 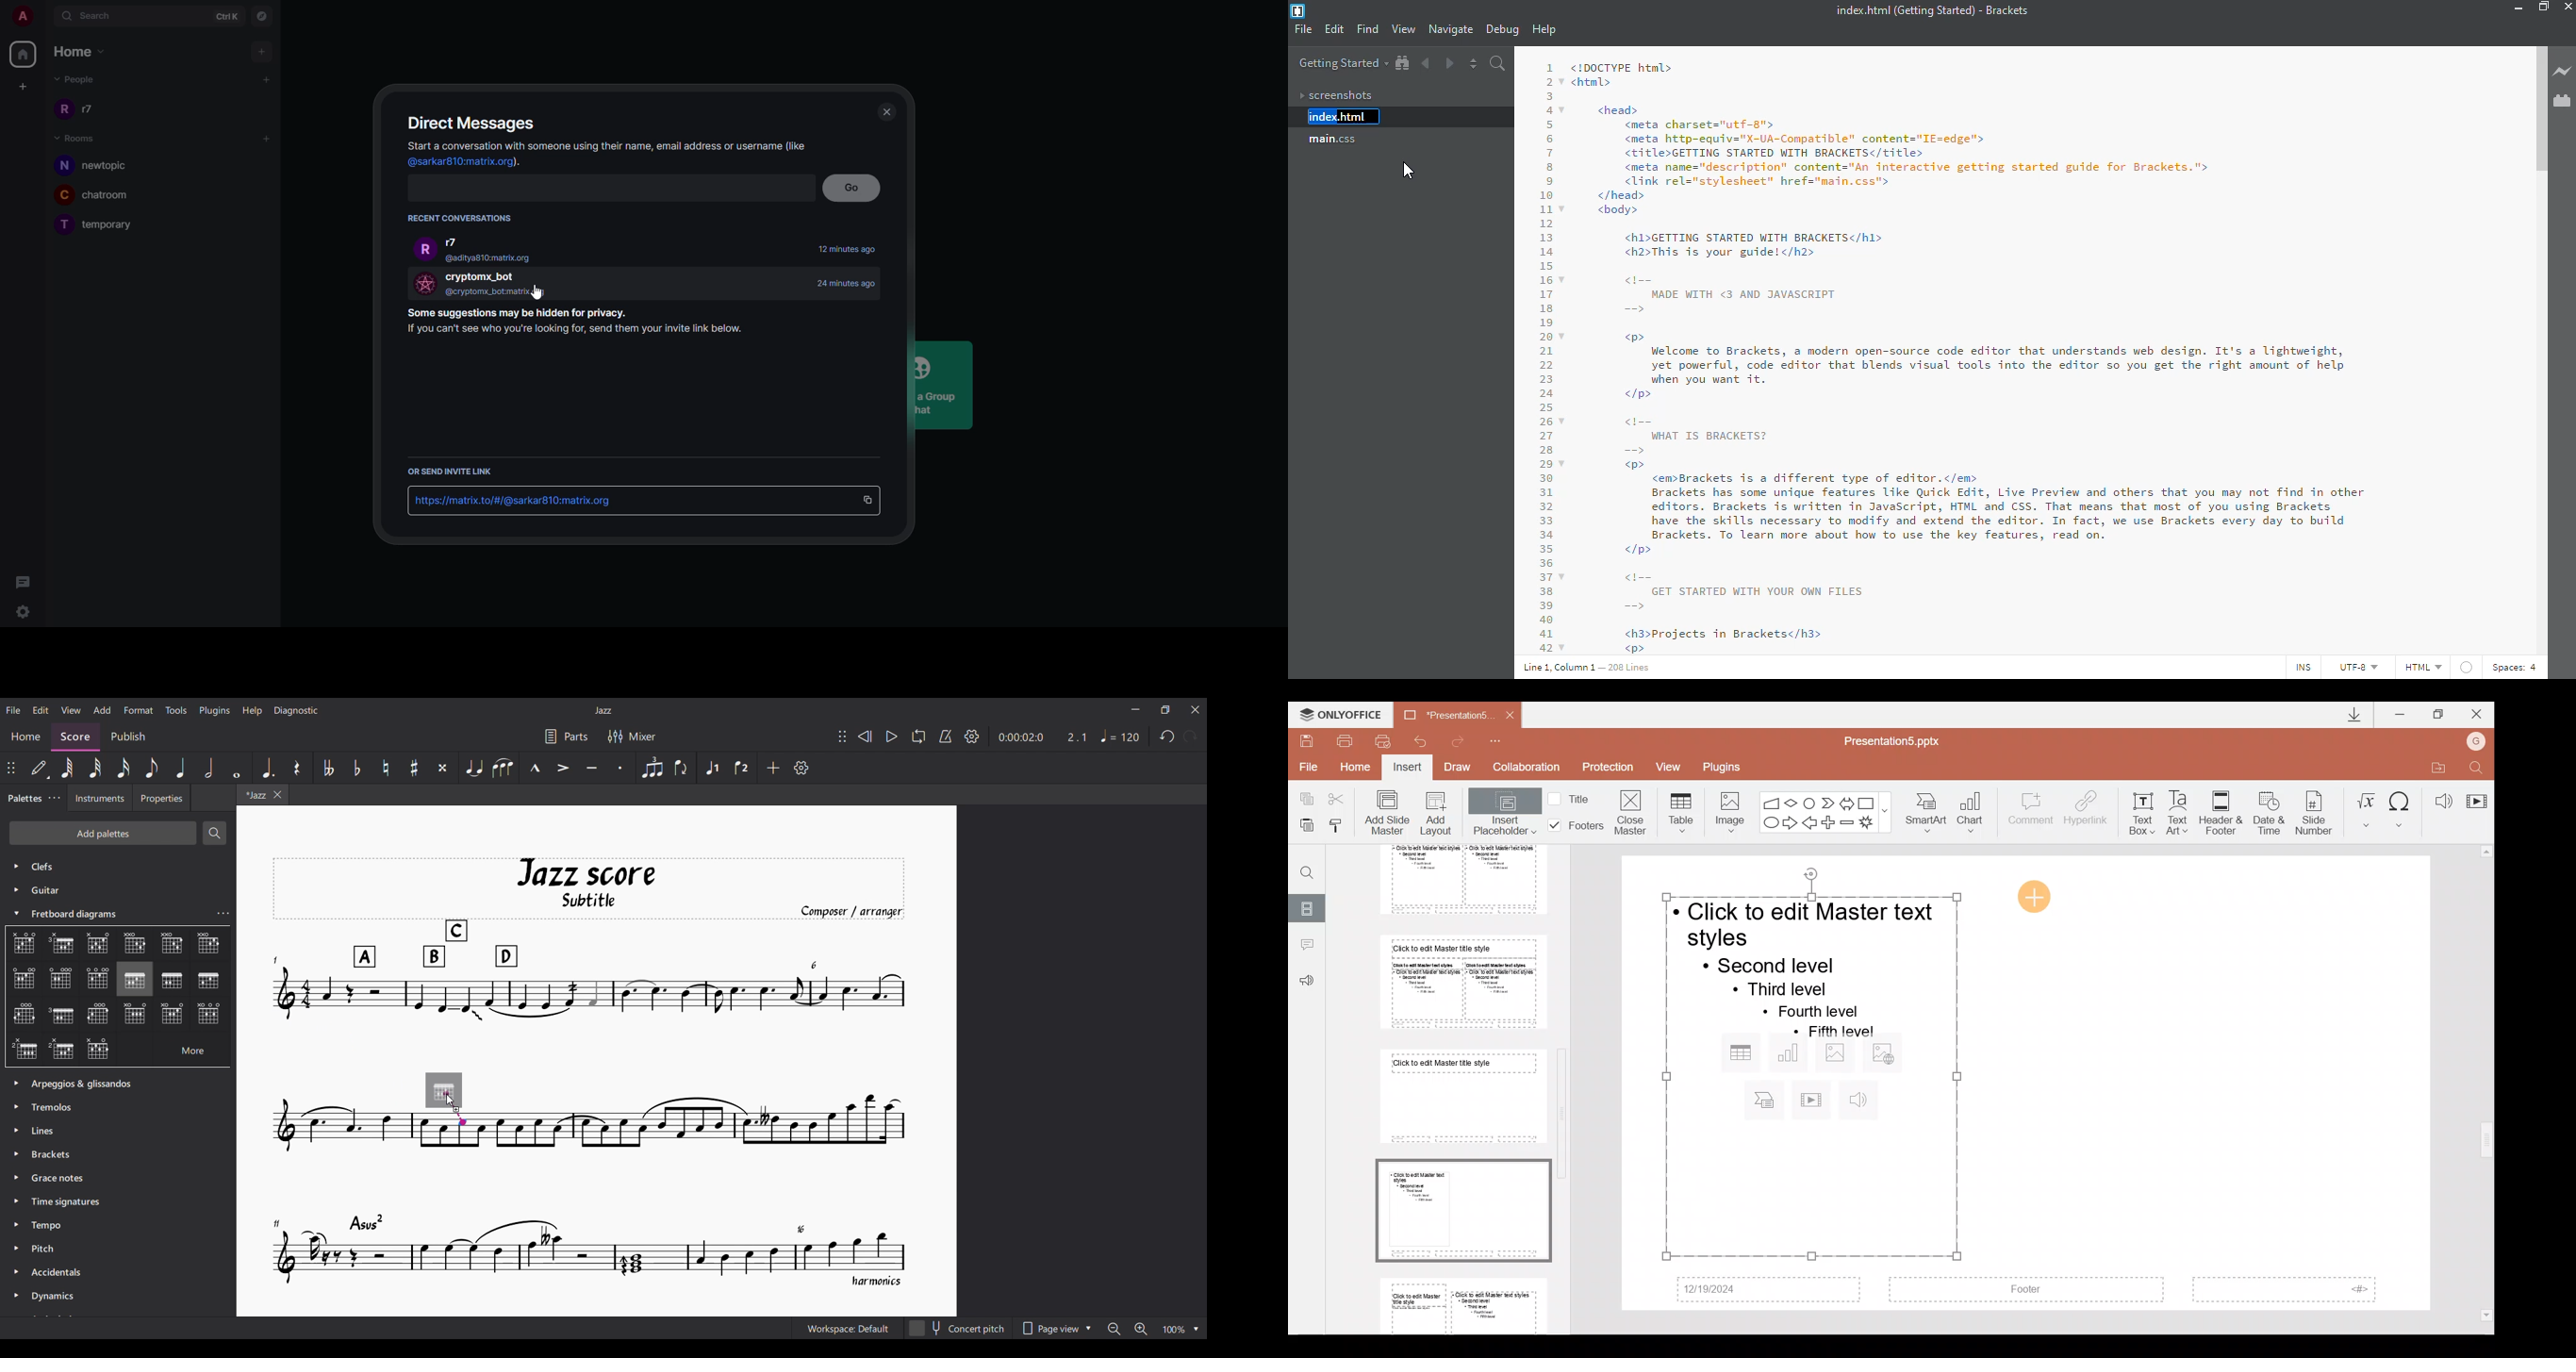 I want to click on Current duration and ratio, so click(x=1043, y=737).